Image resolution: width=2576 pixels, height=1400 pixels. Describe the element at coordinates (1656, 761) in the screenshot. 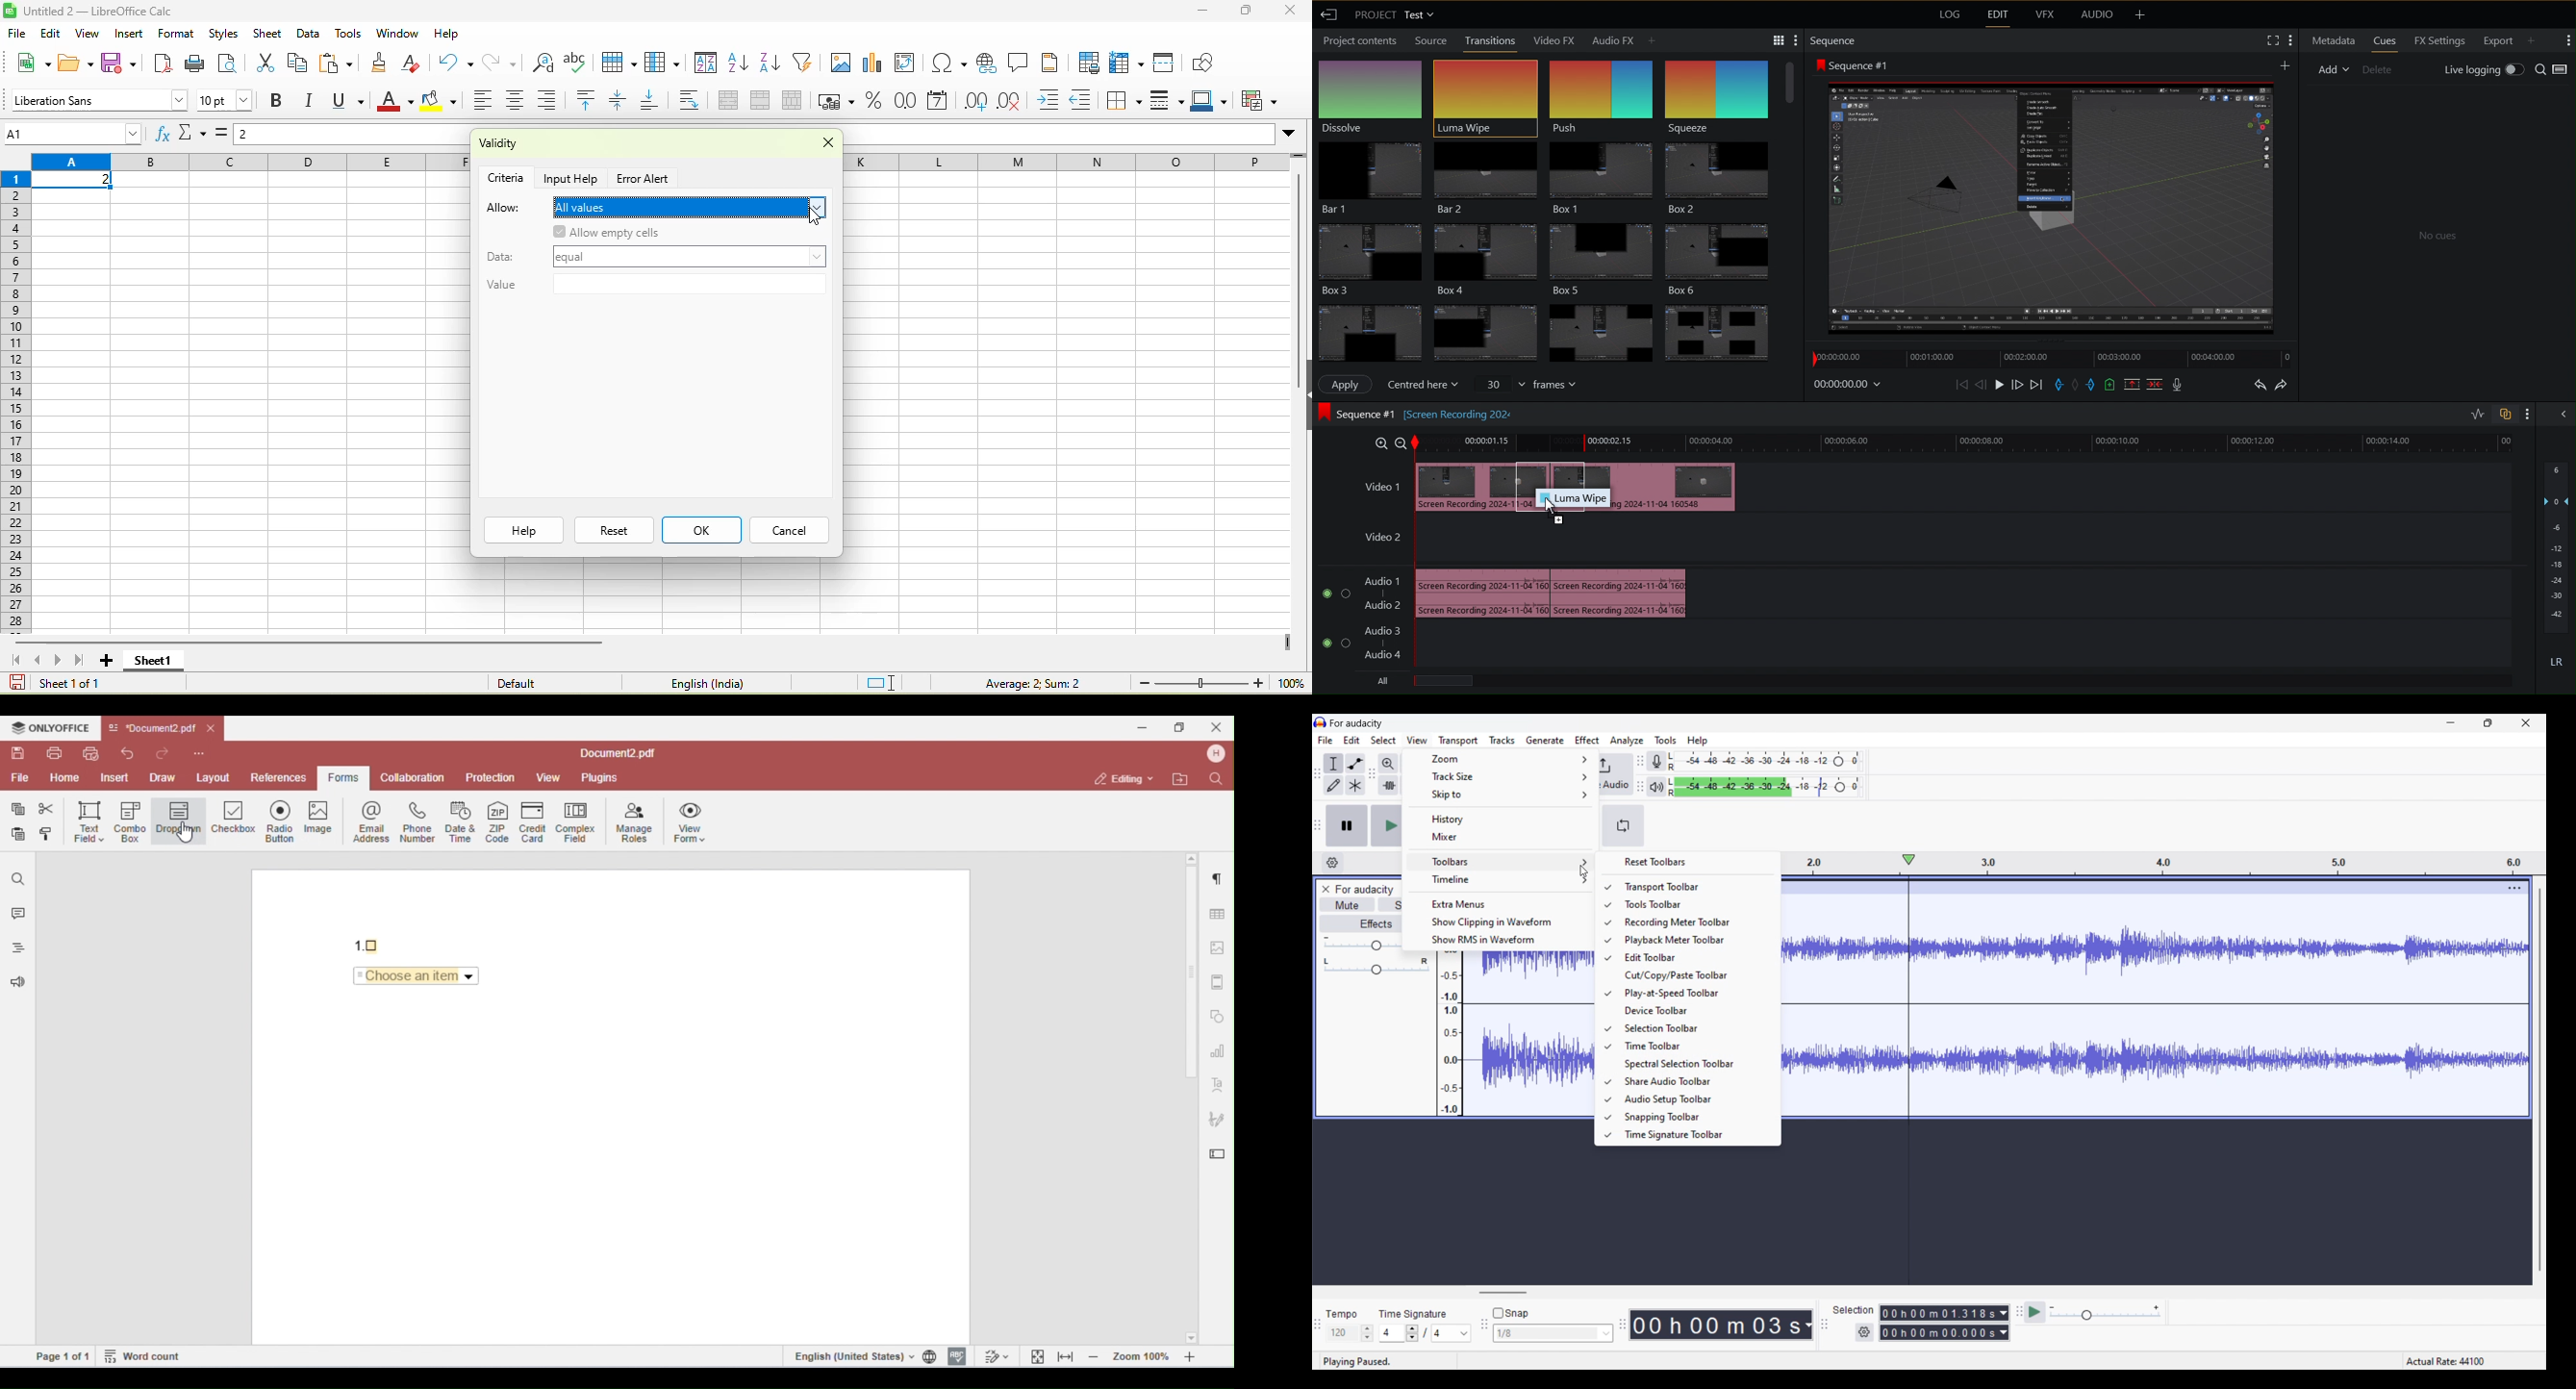

I see `Record meter` at that location.